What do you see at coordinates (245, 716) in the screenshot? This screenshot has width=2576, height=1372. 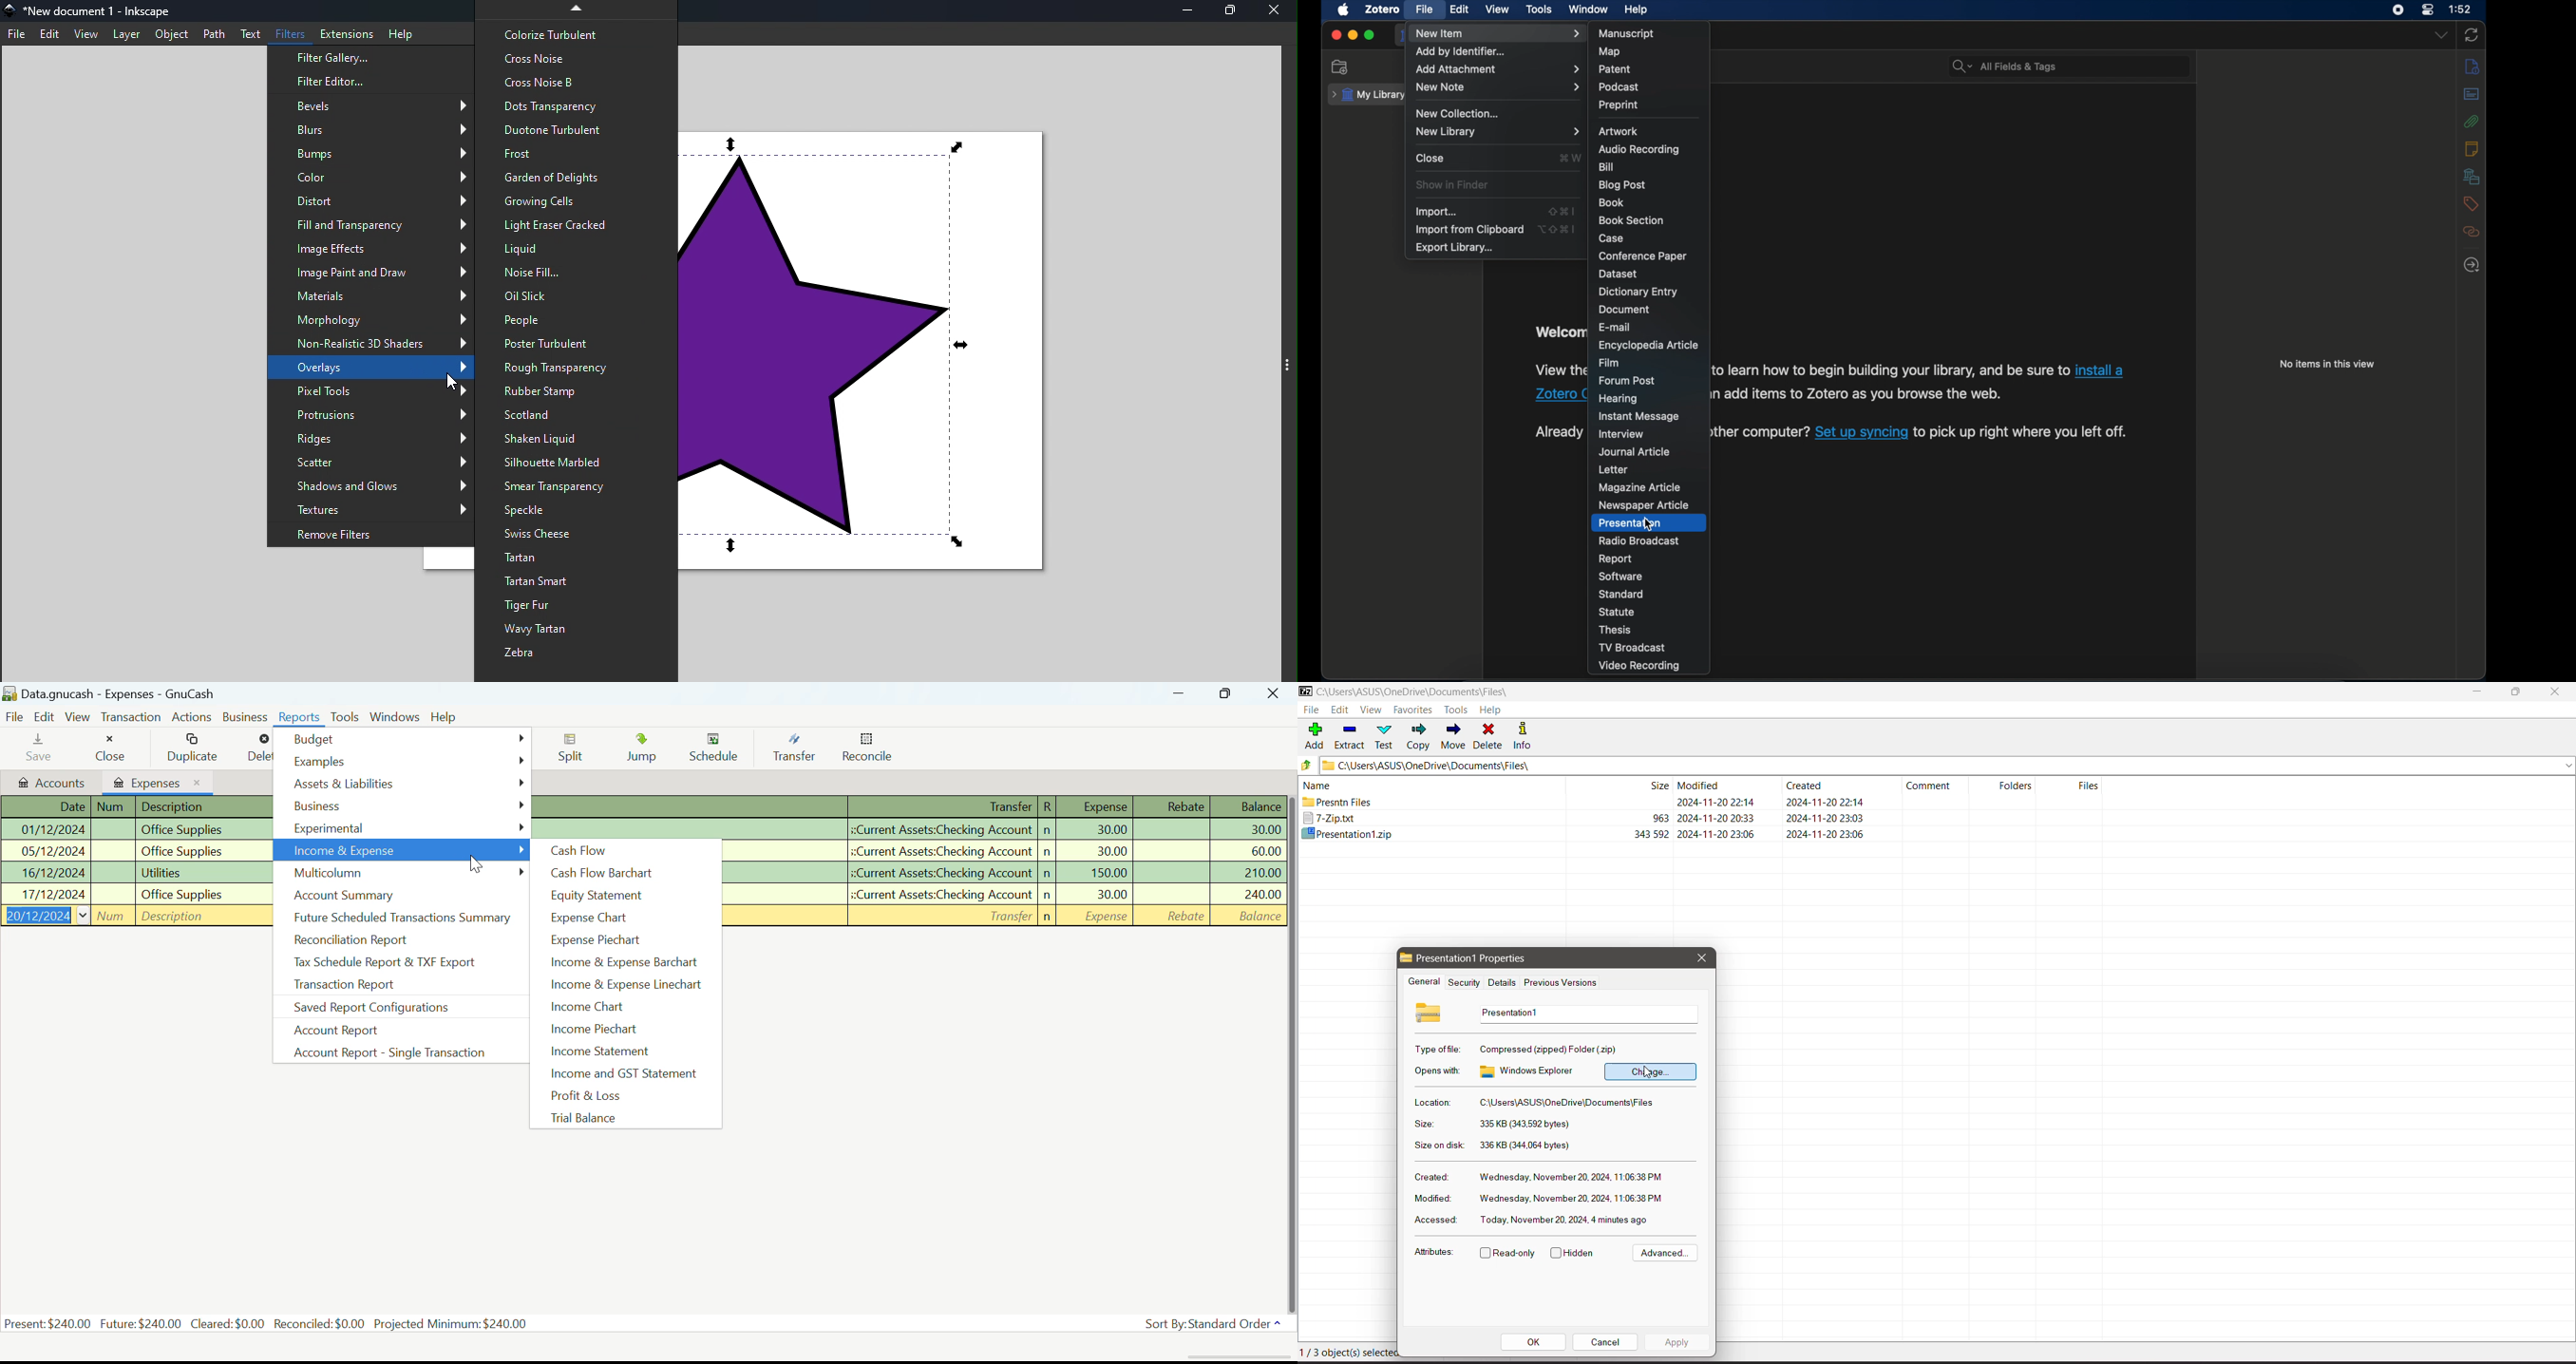 I see `Business` at bounding box center [245, 716].